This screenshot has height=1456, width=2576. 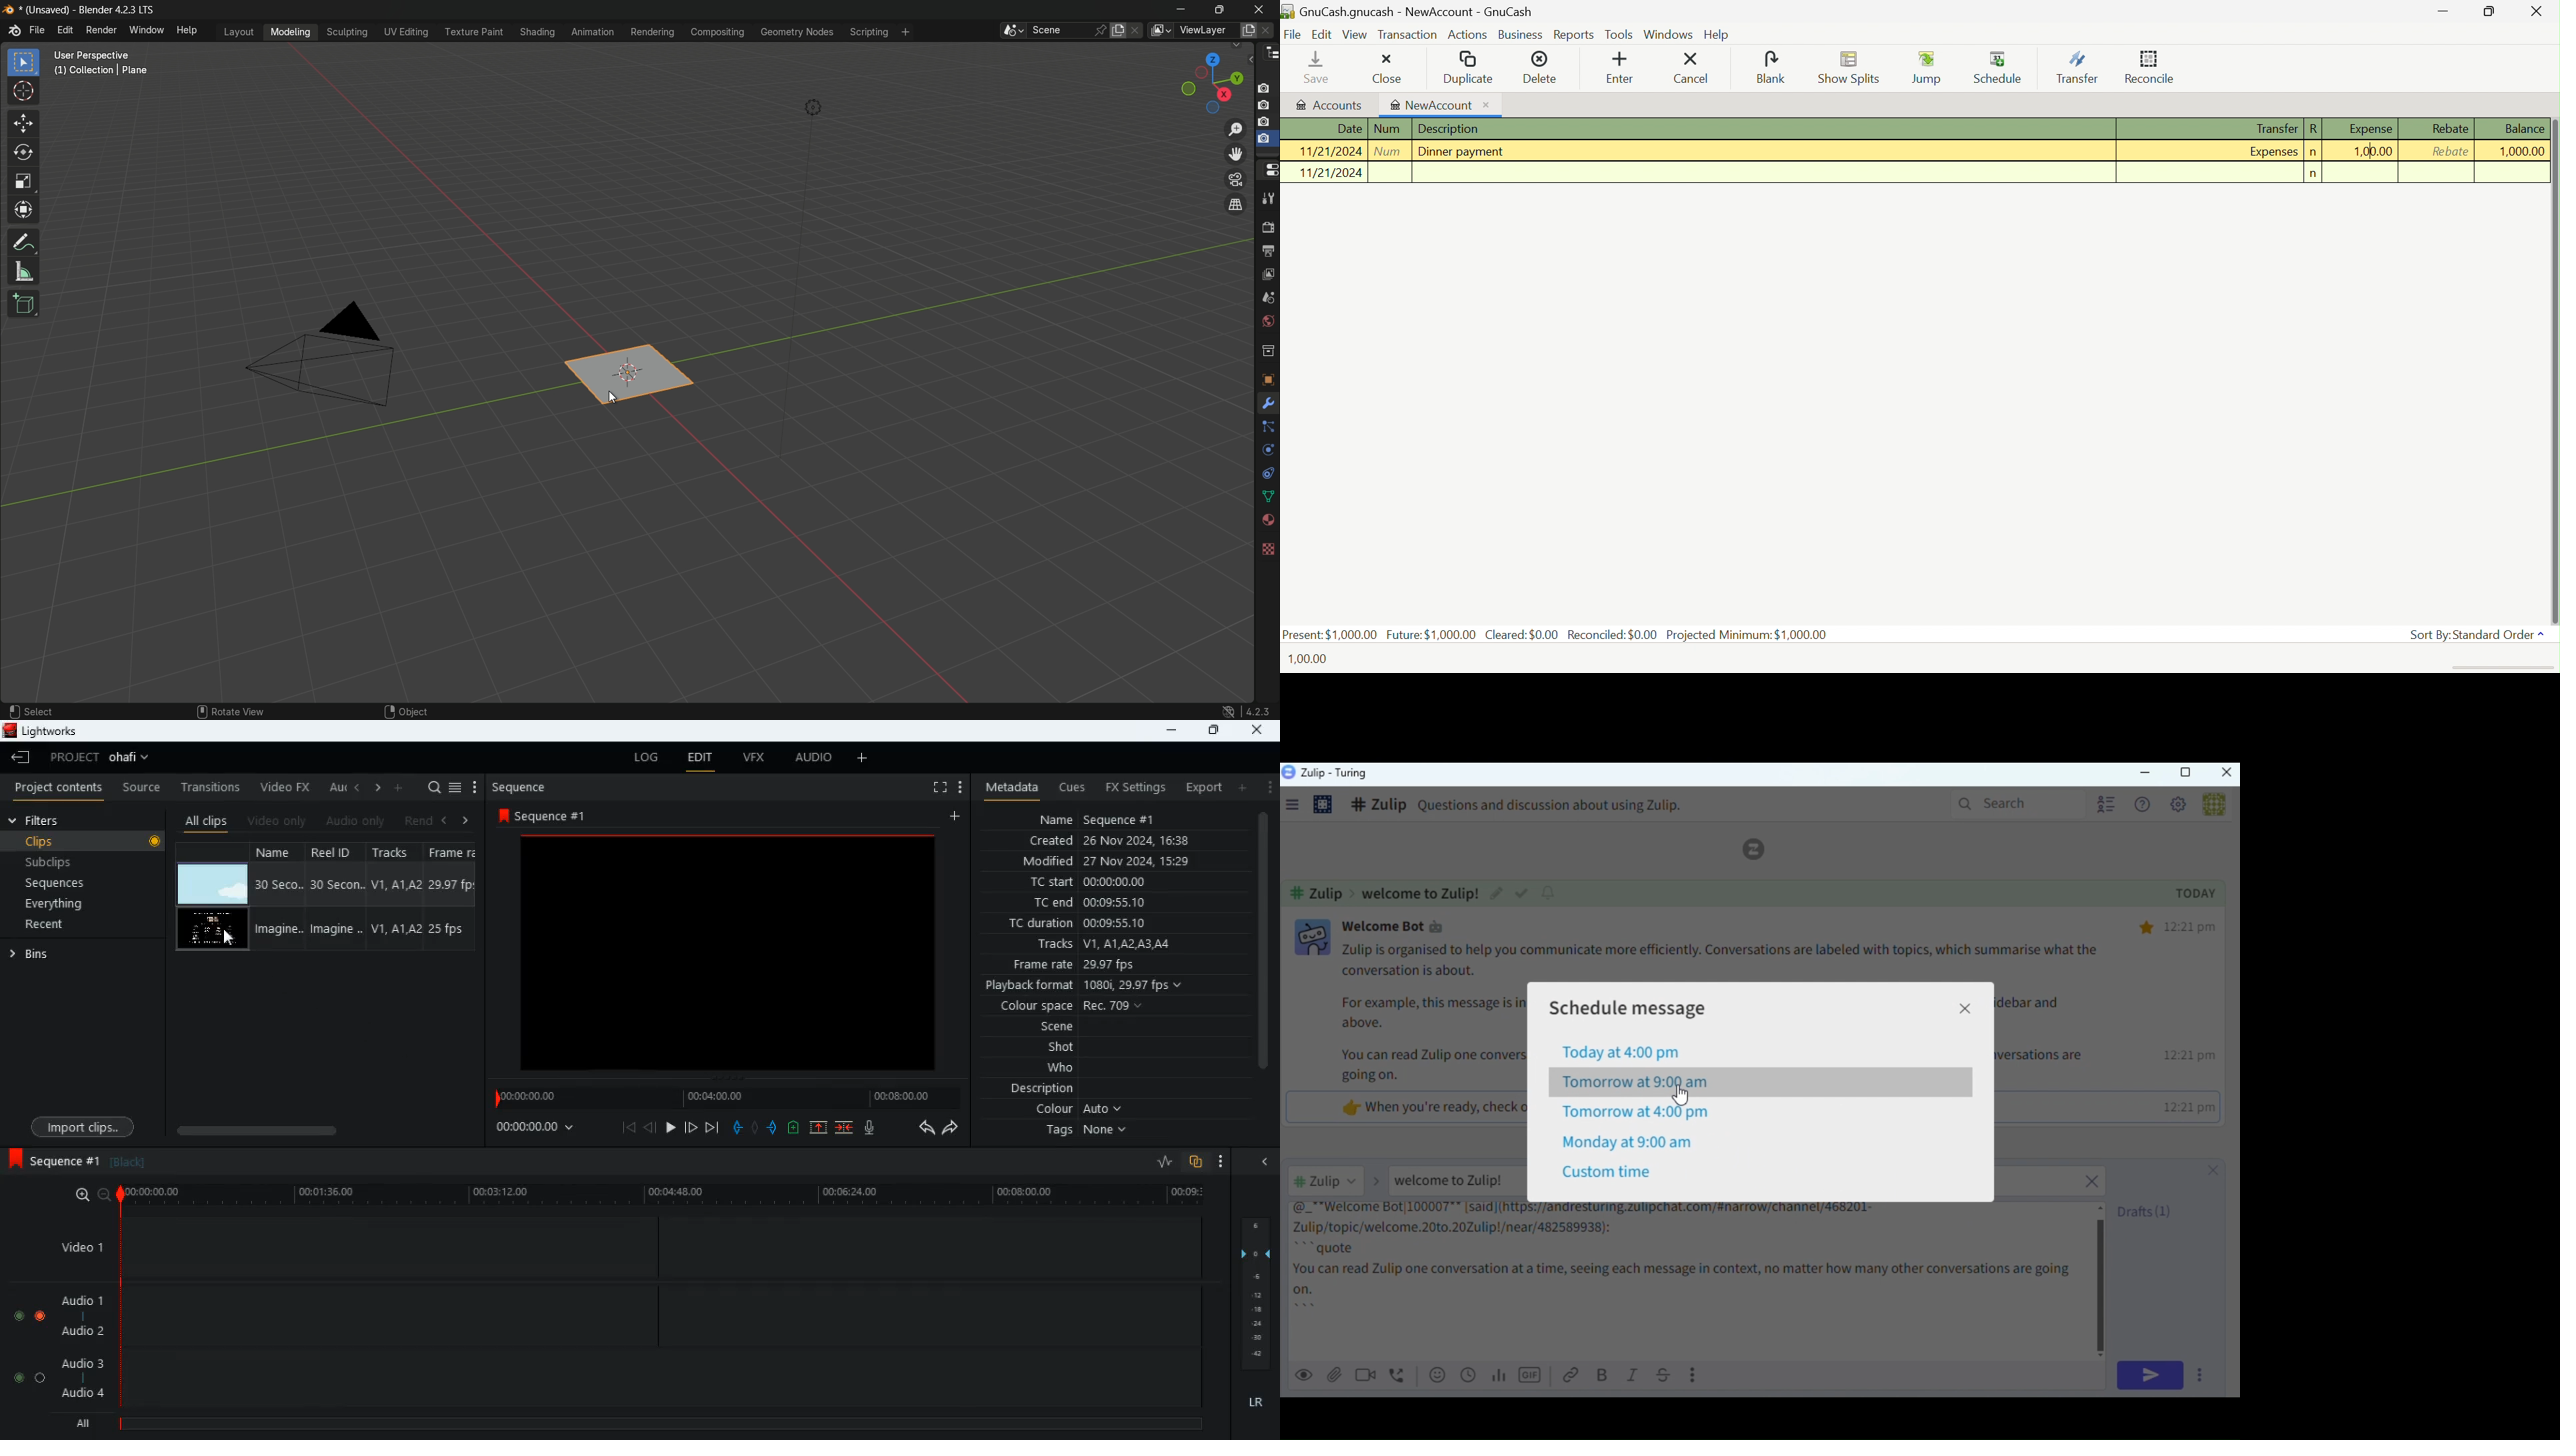 What do you see at coordinates (1573, 1376) in the screenshot?
I see `Link` at bounding box center [1573, 1376].